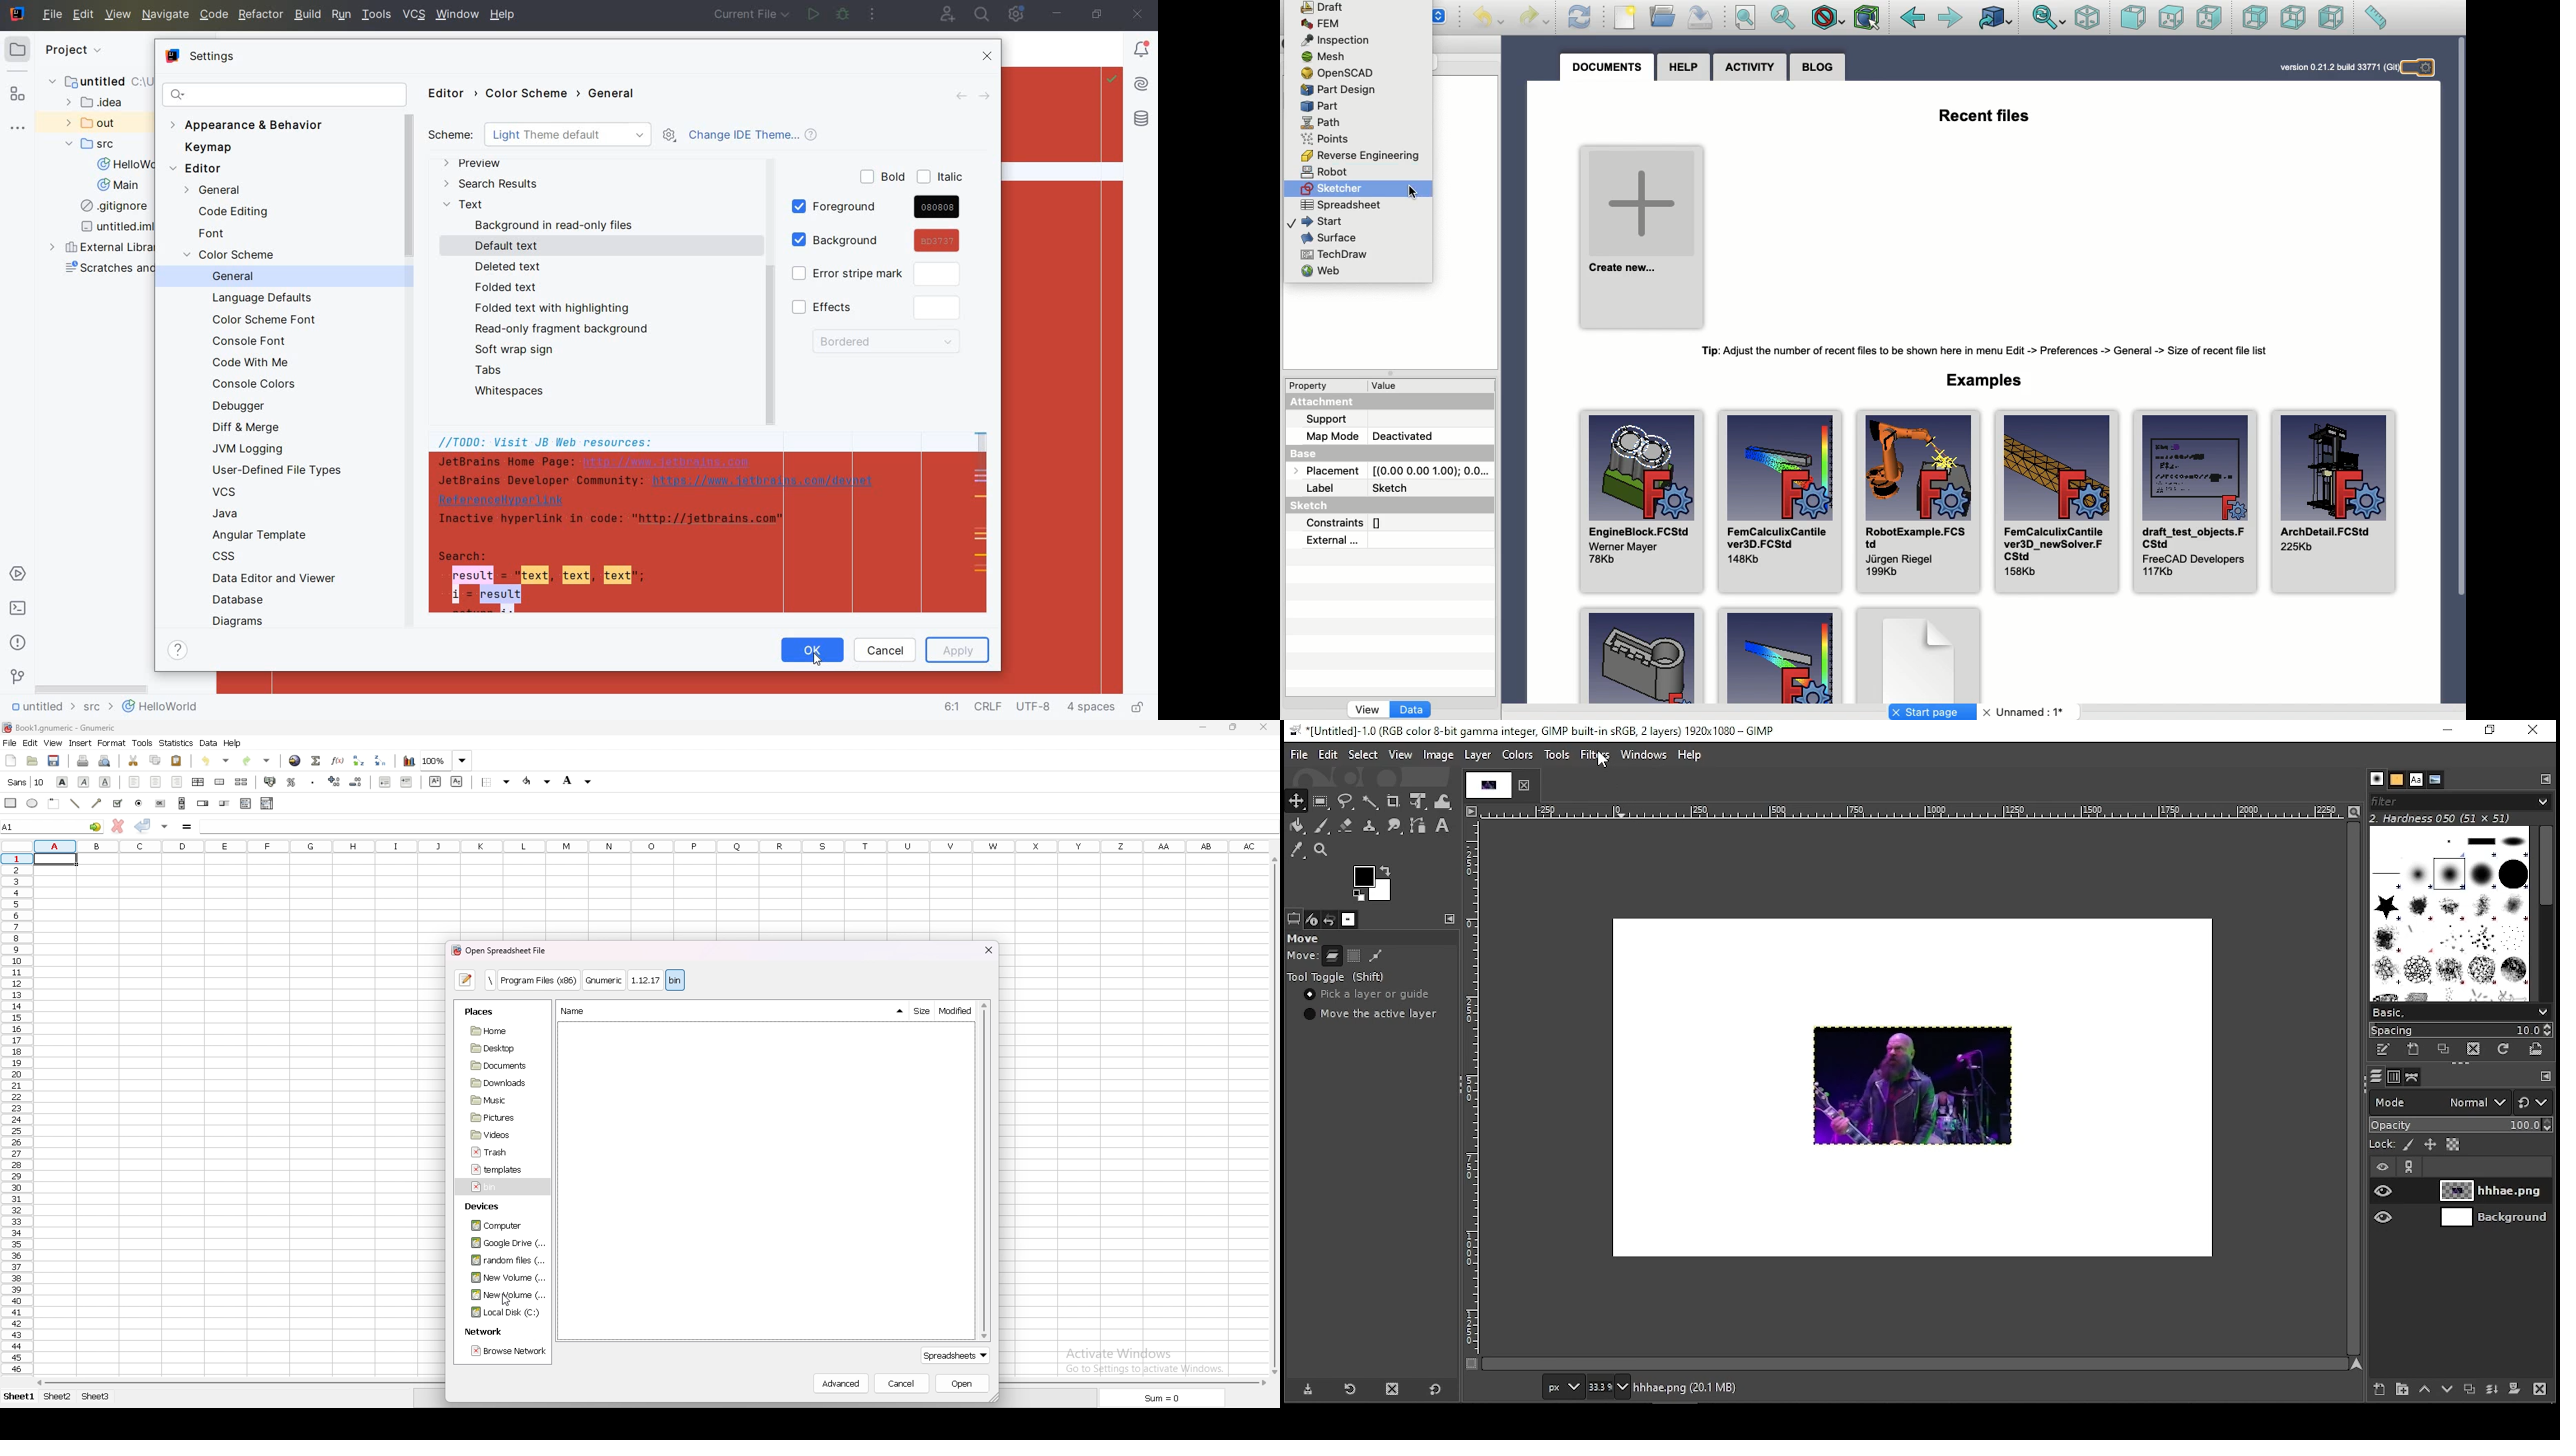 Image resolution: width=2576 pixels, height=1456 pixels. I want to click on Key Object, so click(1642, 654).